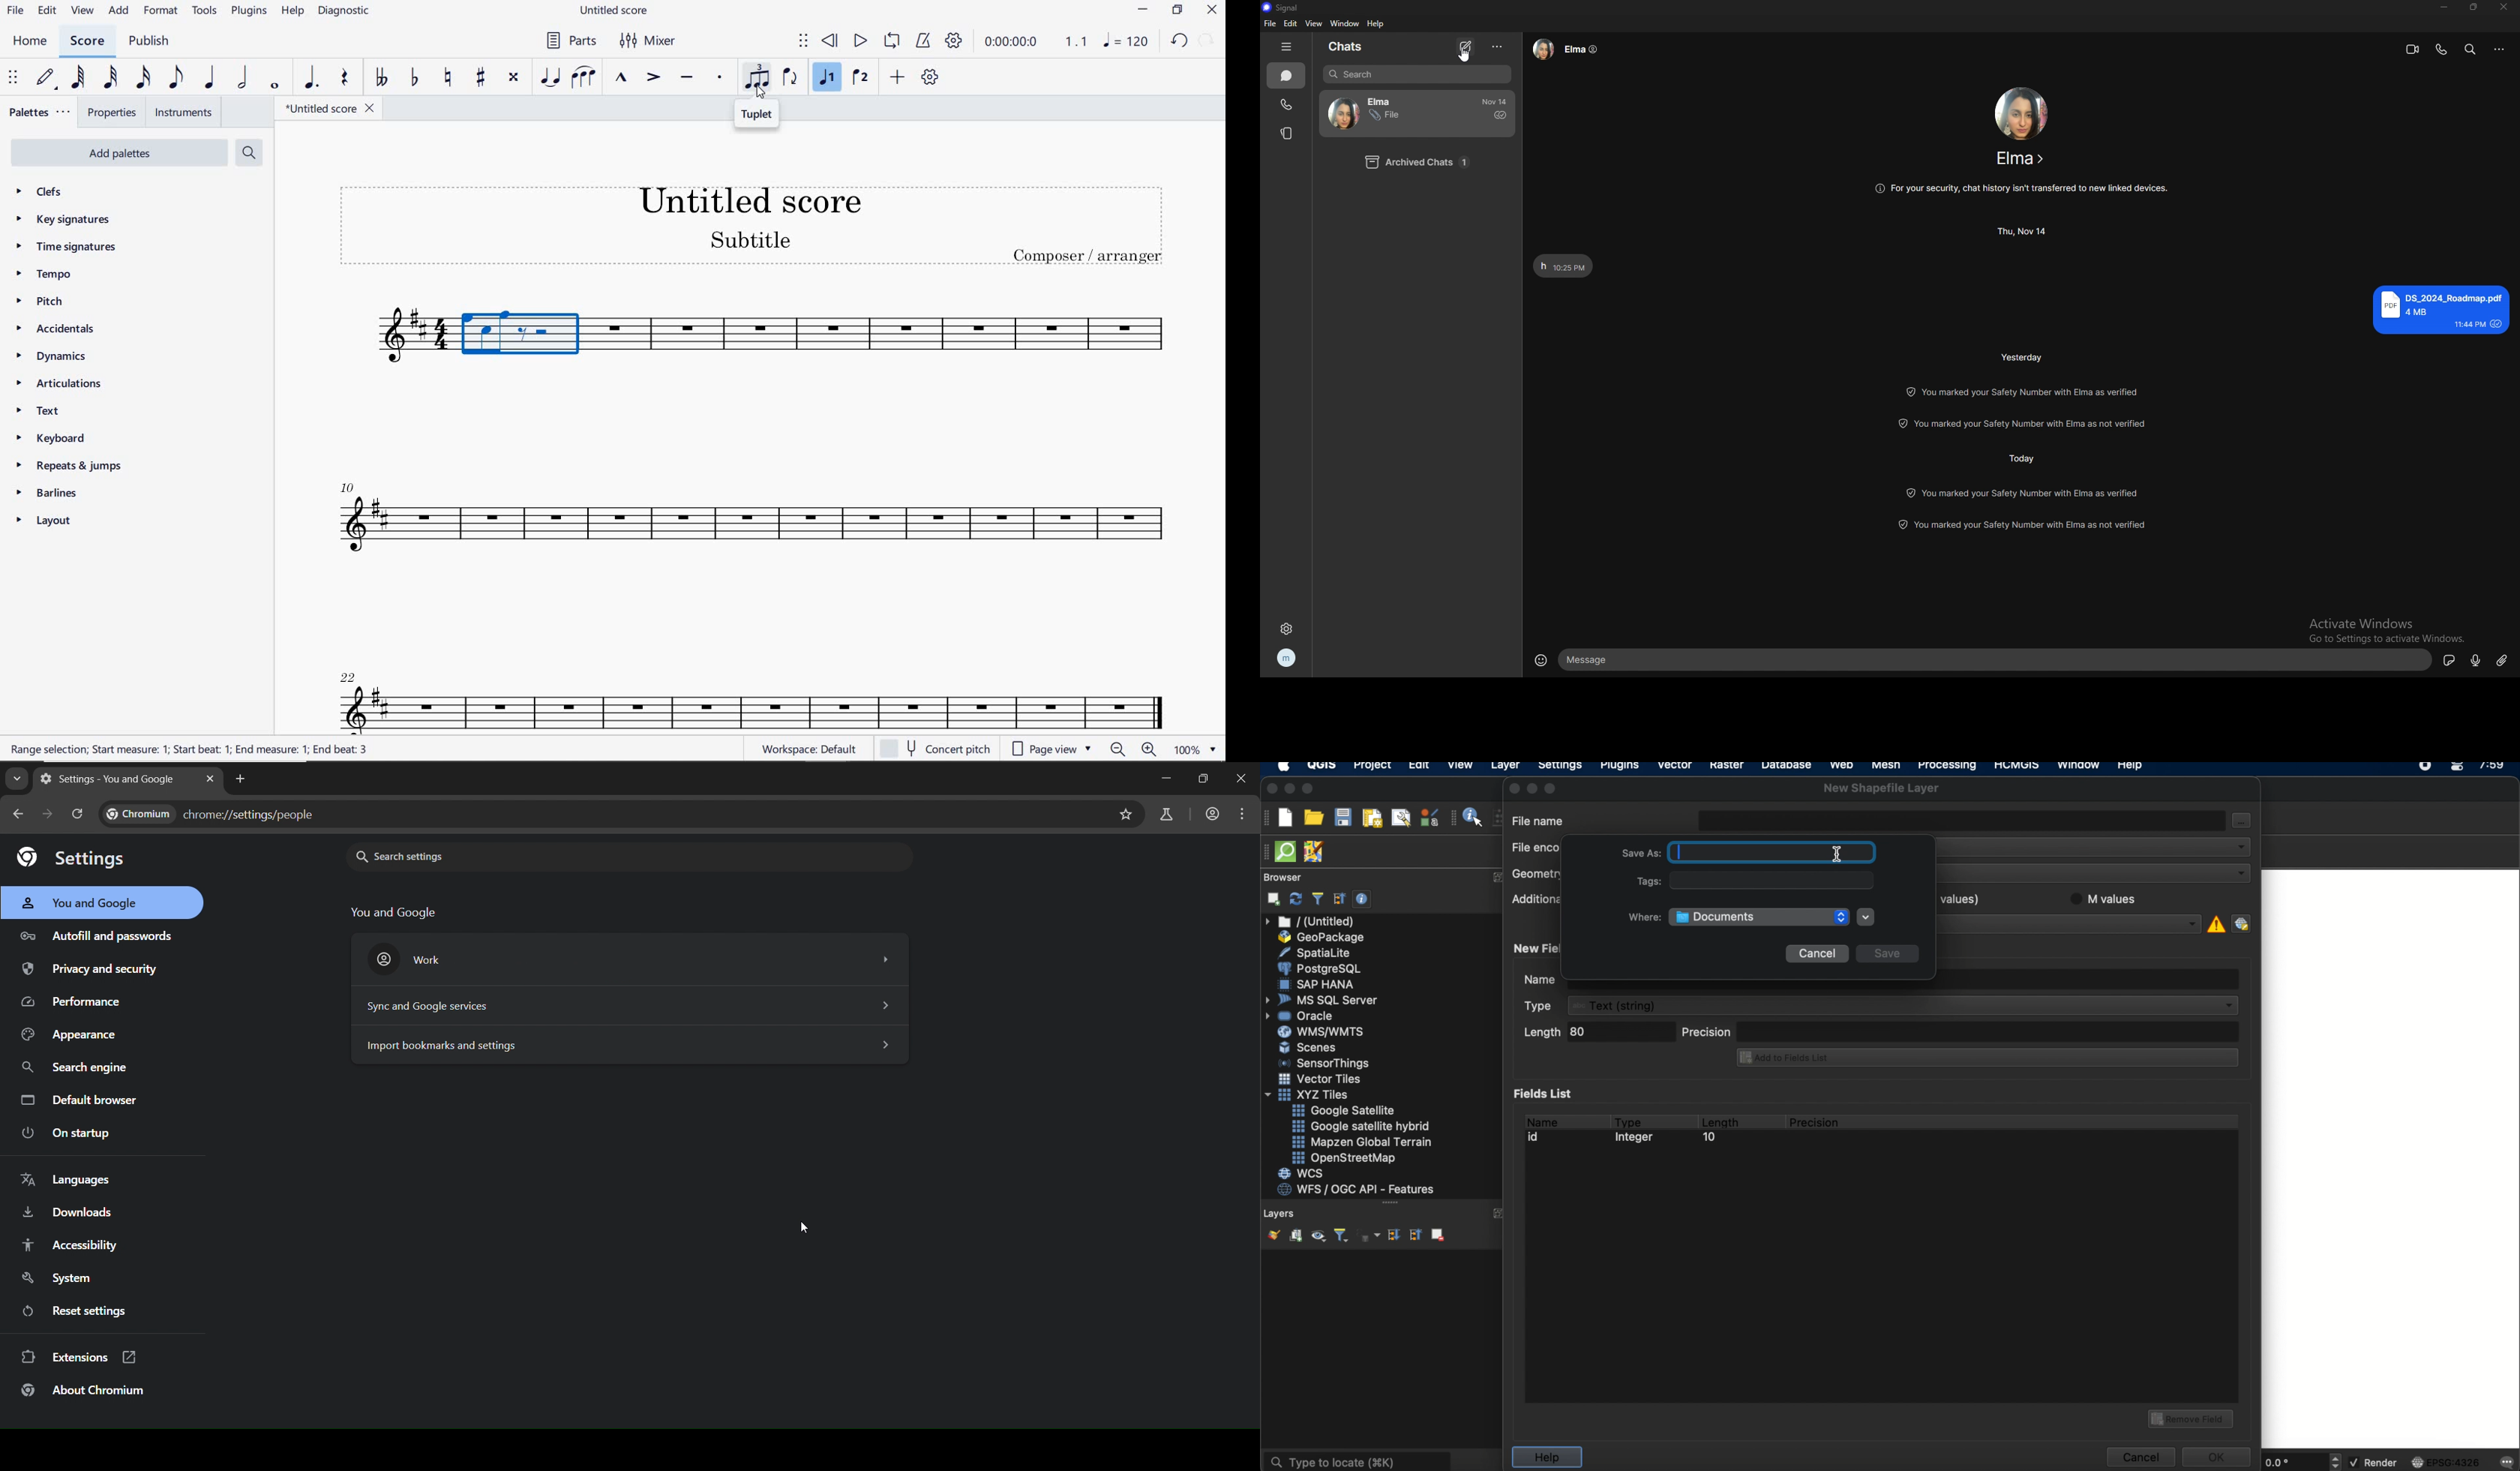 The image size is (2520, 1484). What do you see at coordinates (1513, 788) in the screenshot?
I see `close` at bounding box center [1513, 788].